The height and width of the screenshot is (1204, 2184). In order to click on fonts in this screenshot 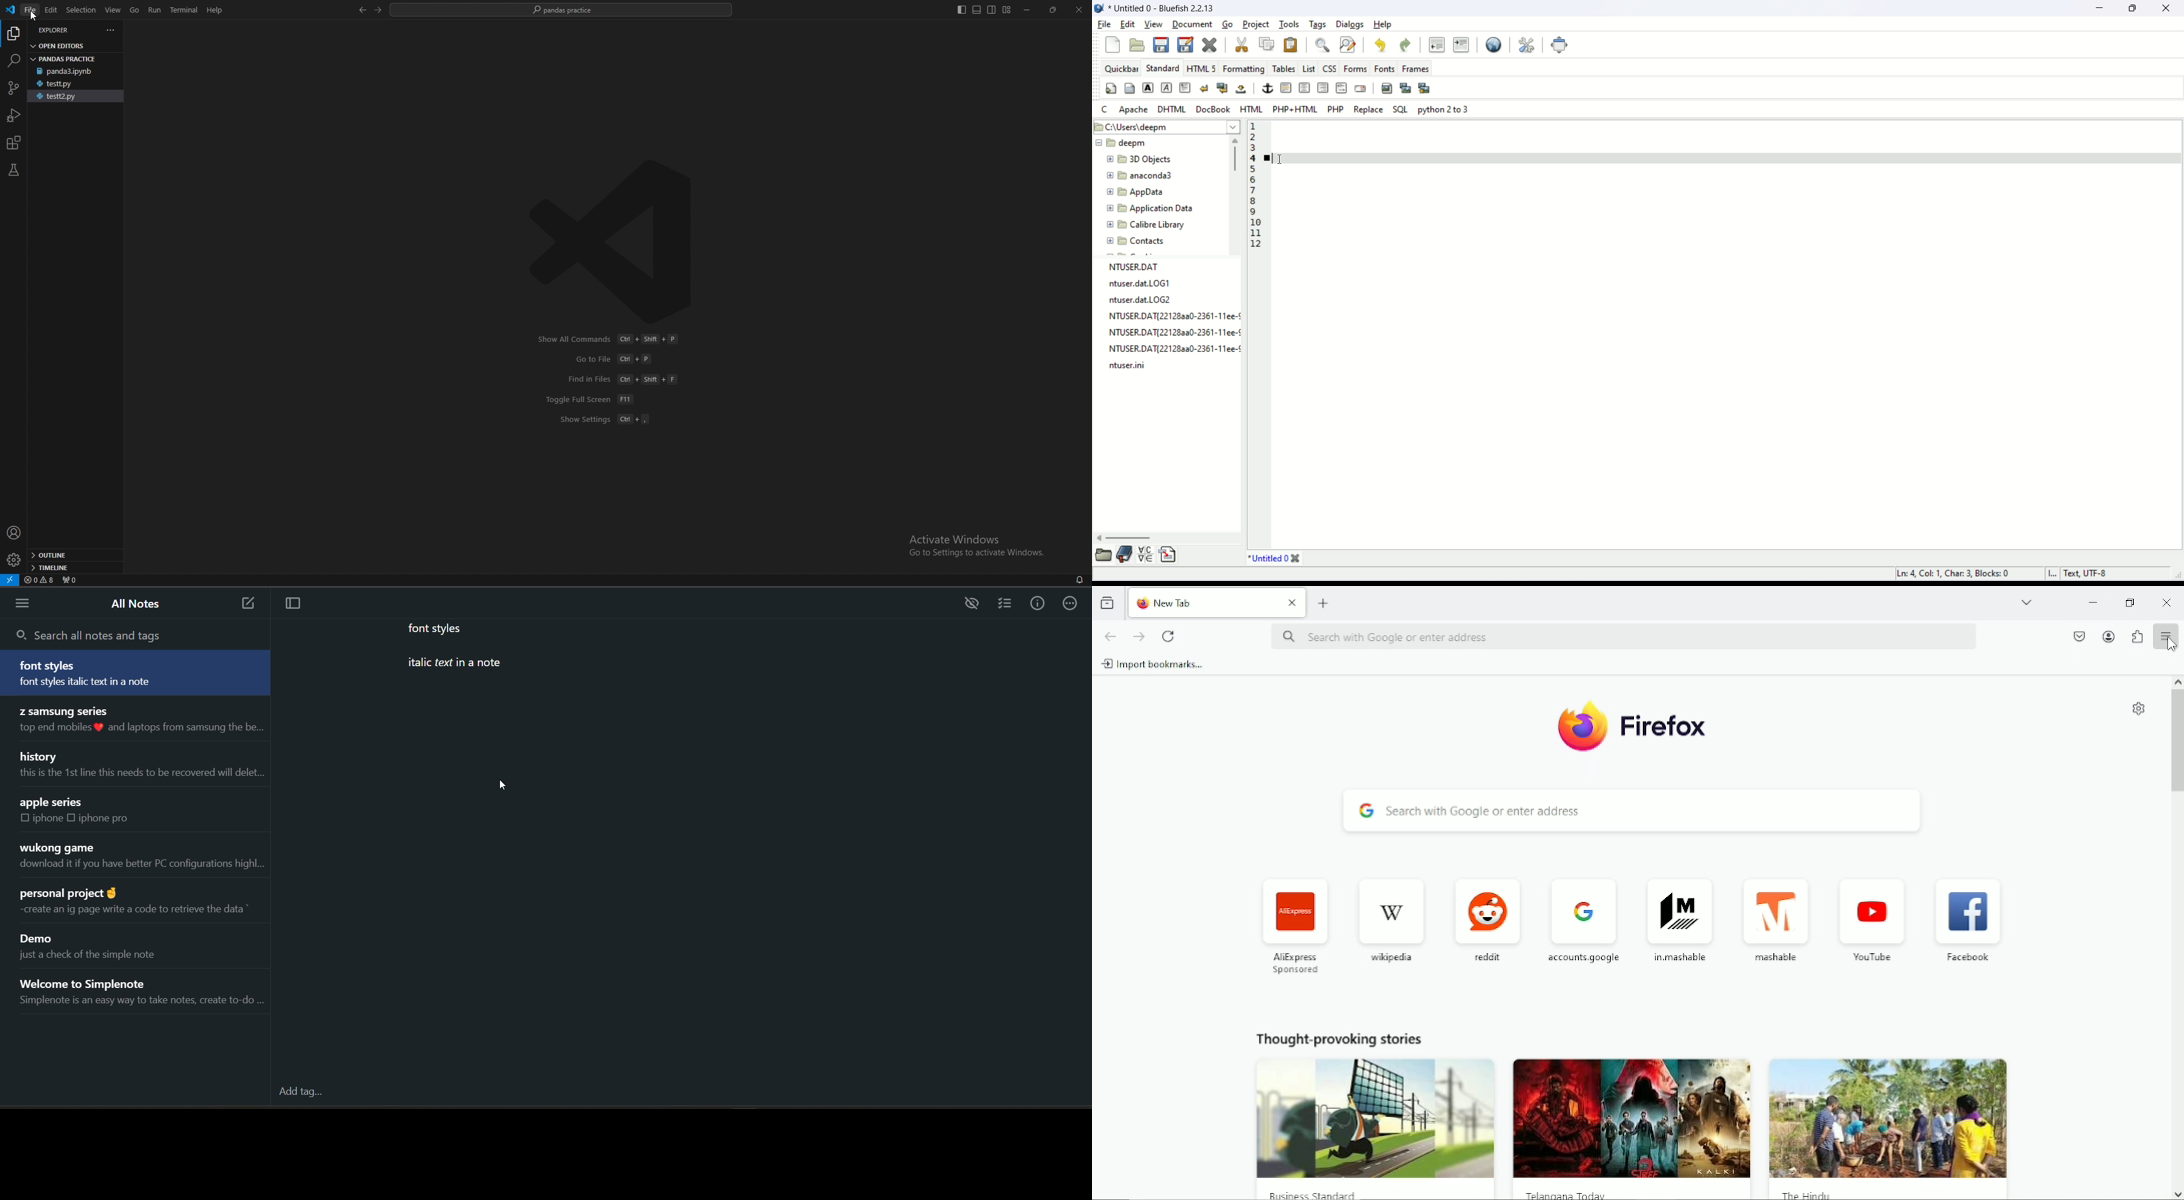, I will do `click(1385, 69)`.